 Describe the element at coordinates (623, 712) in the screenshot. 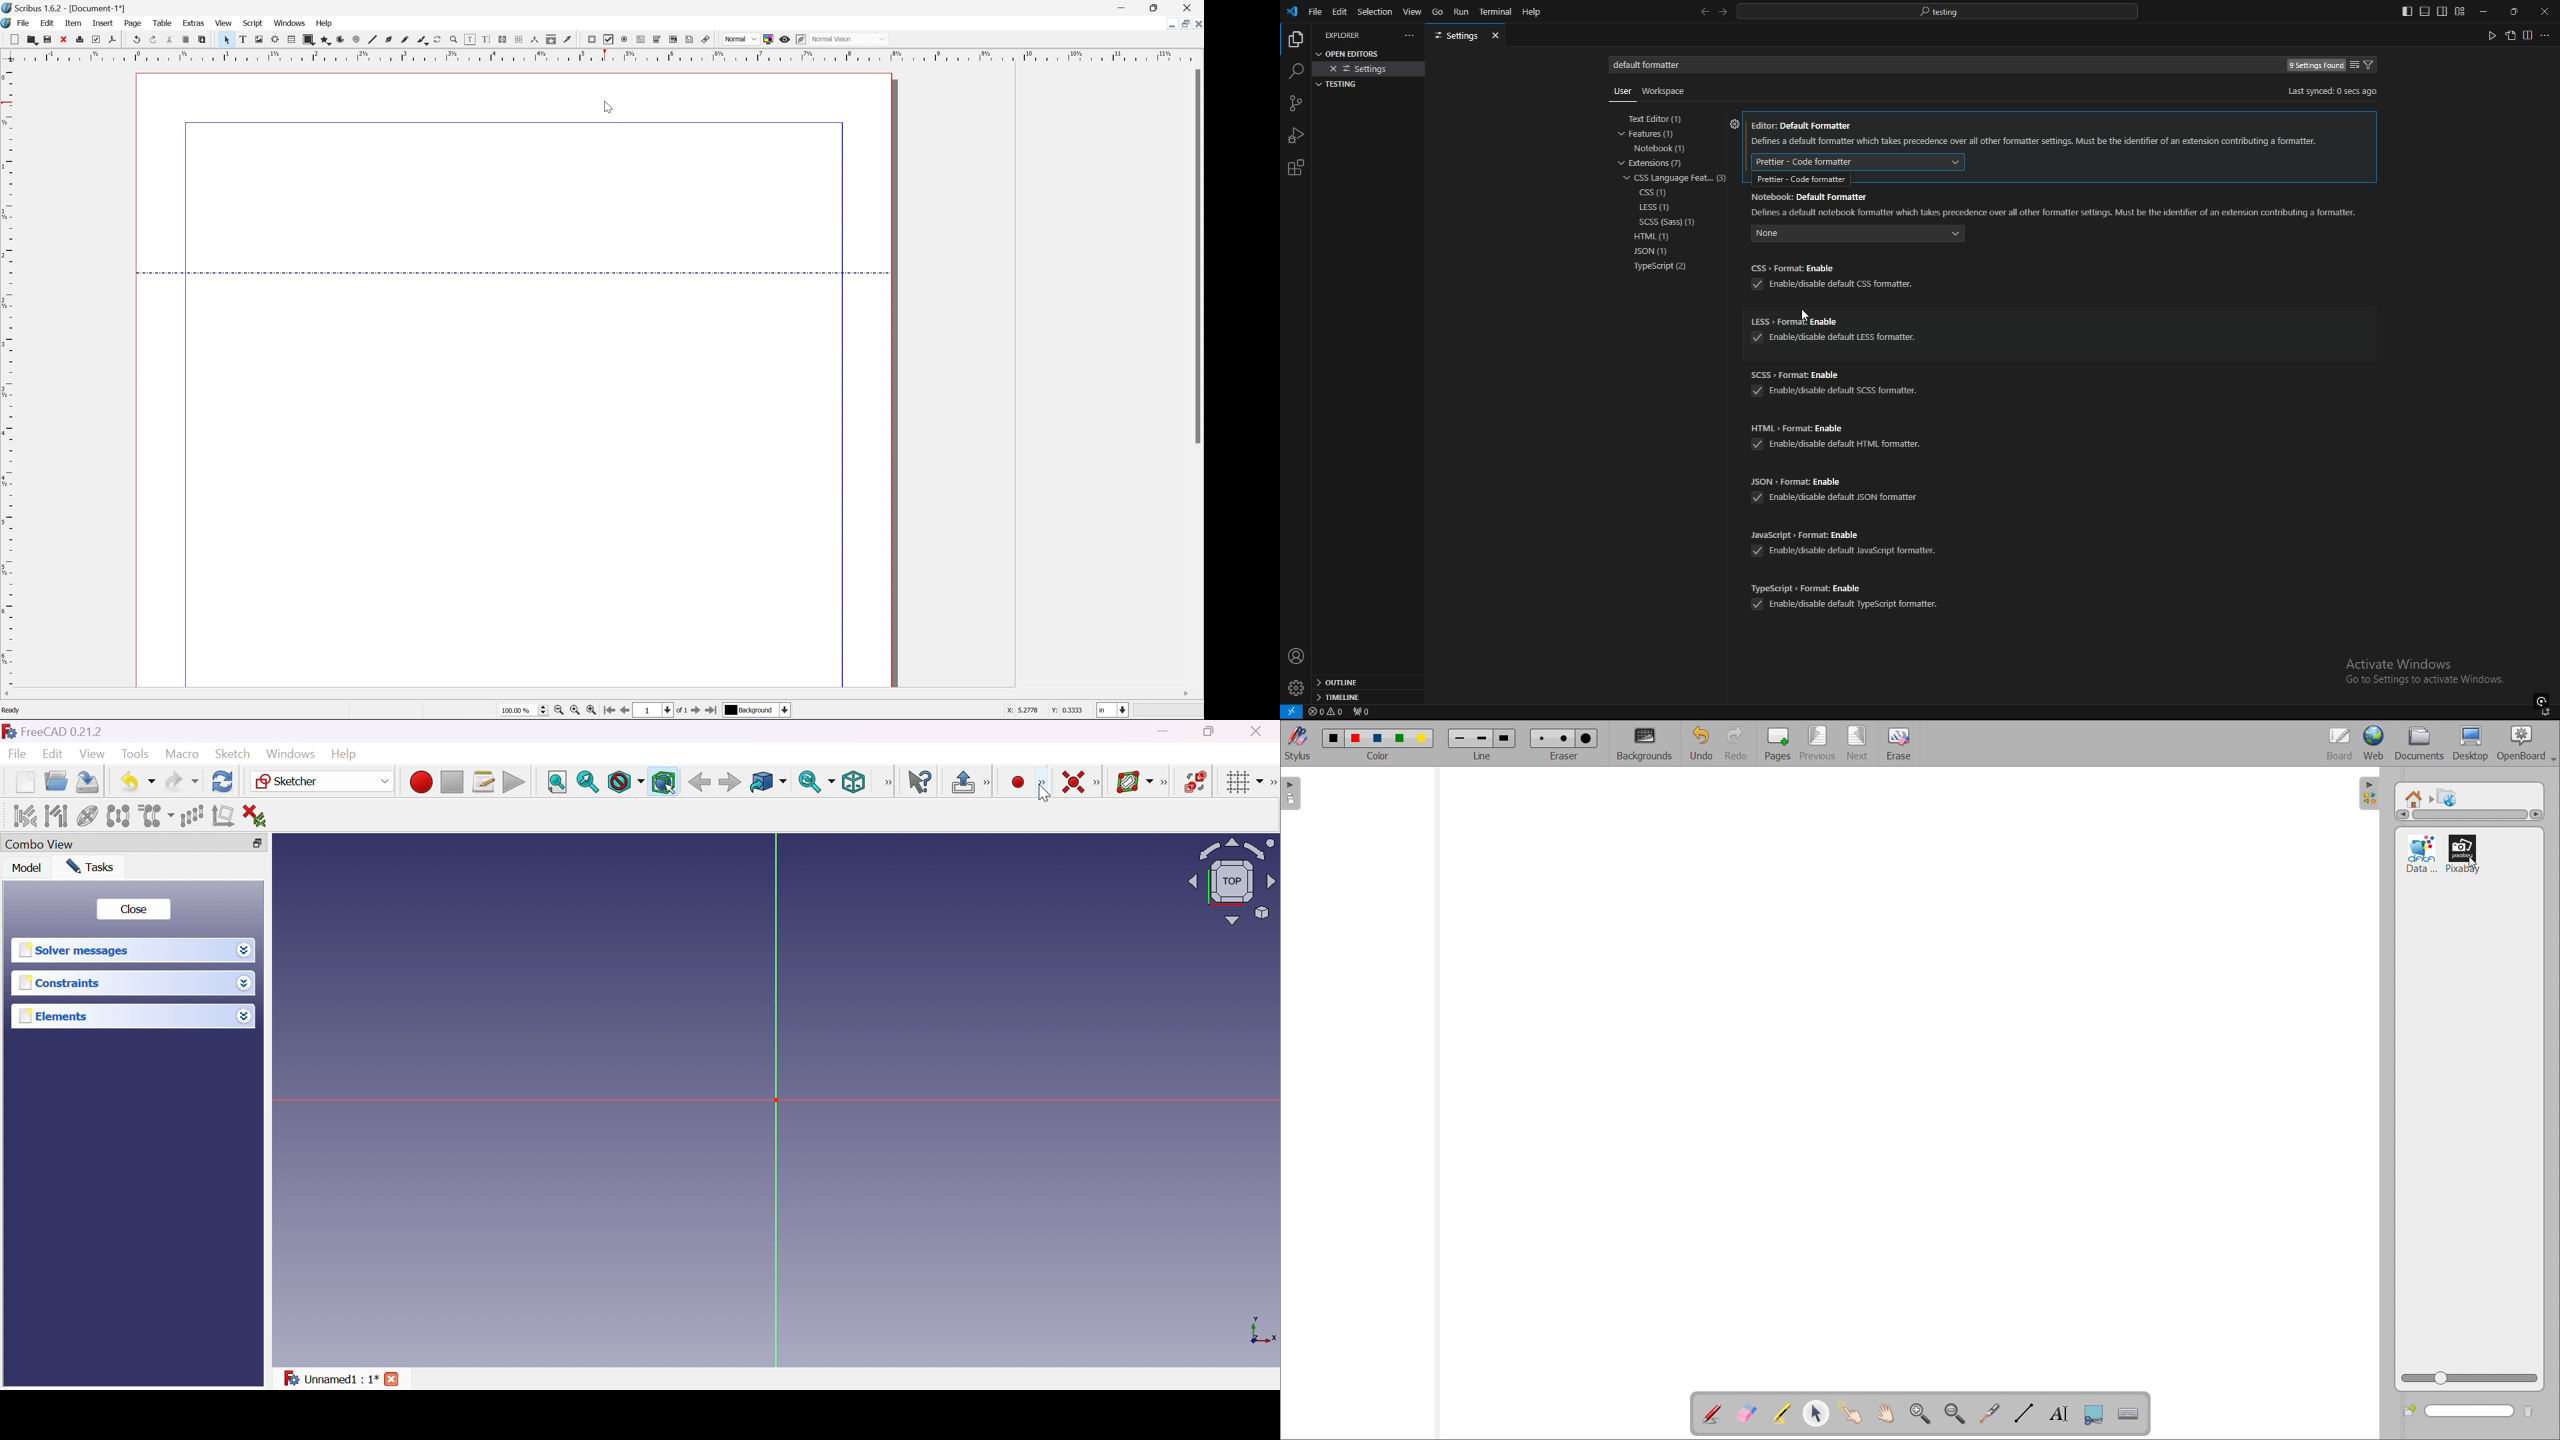

I see `go to previous page` at that location.